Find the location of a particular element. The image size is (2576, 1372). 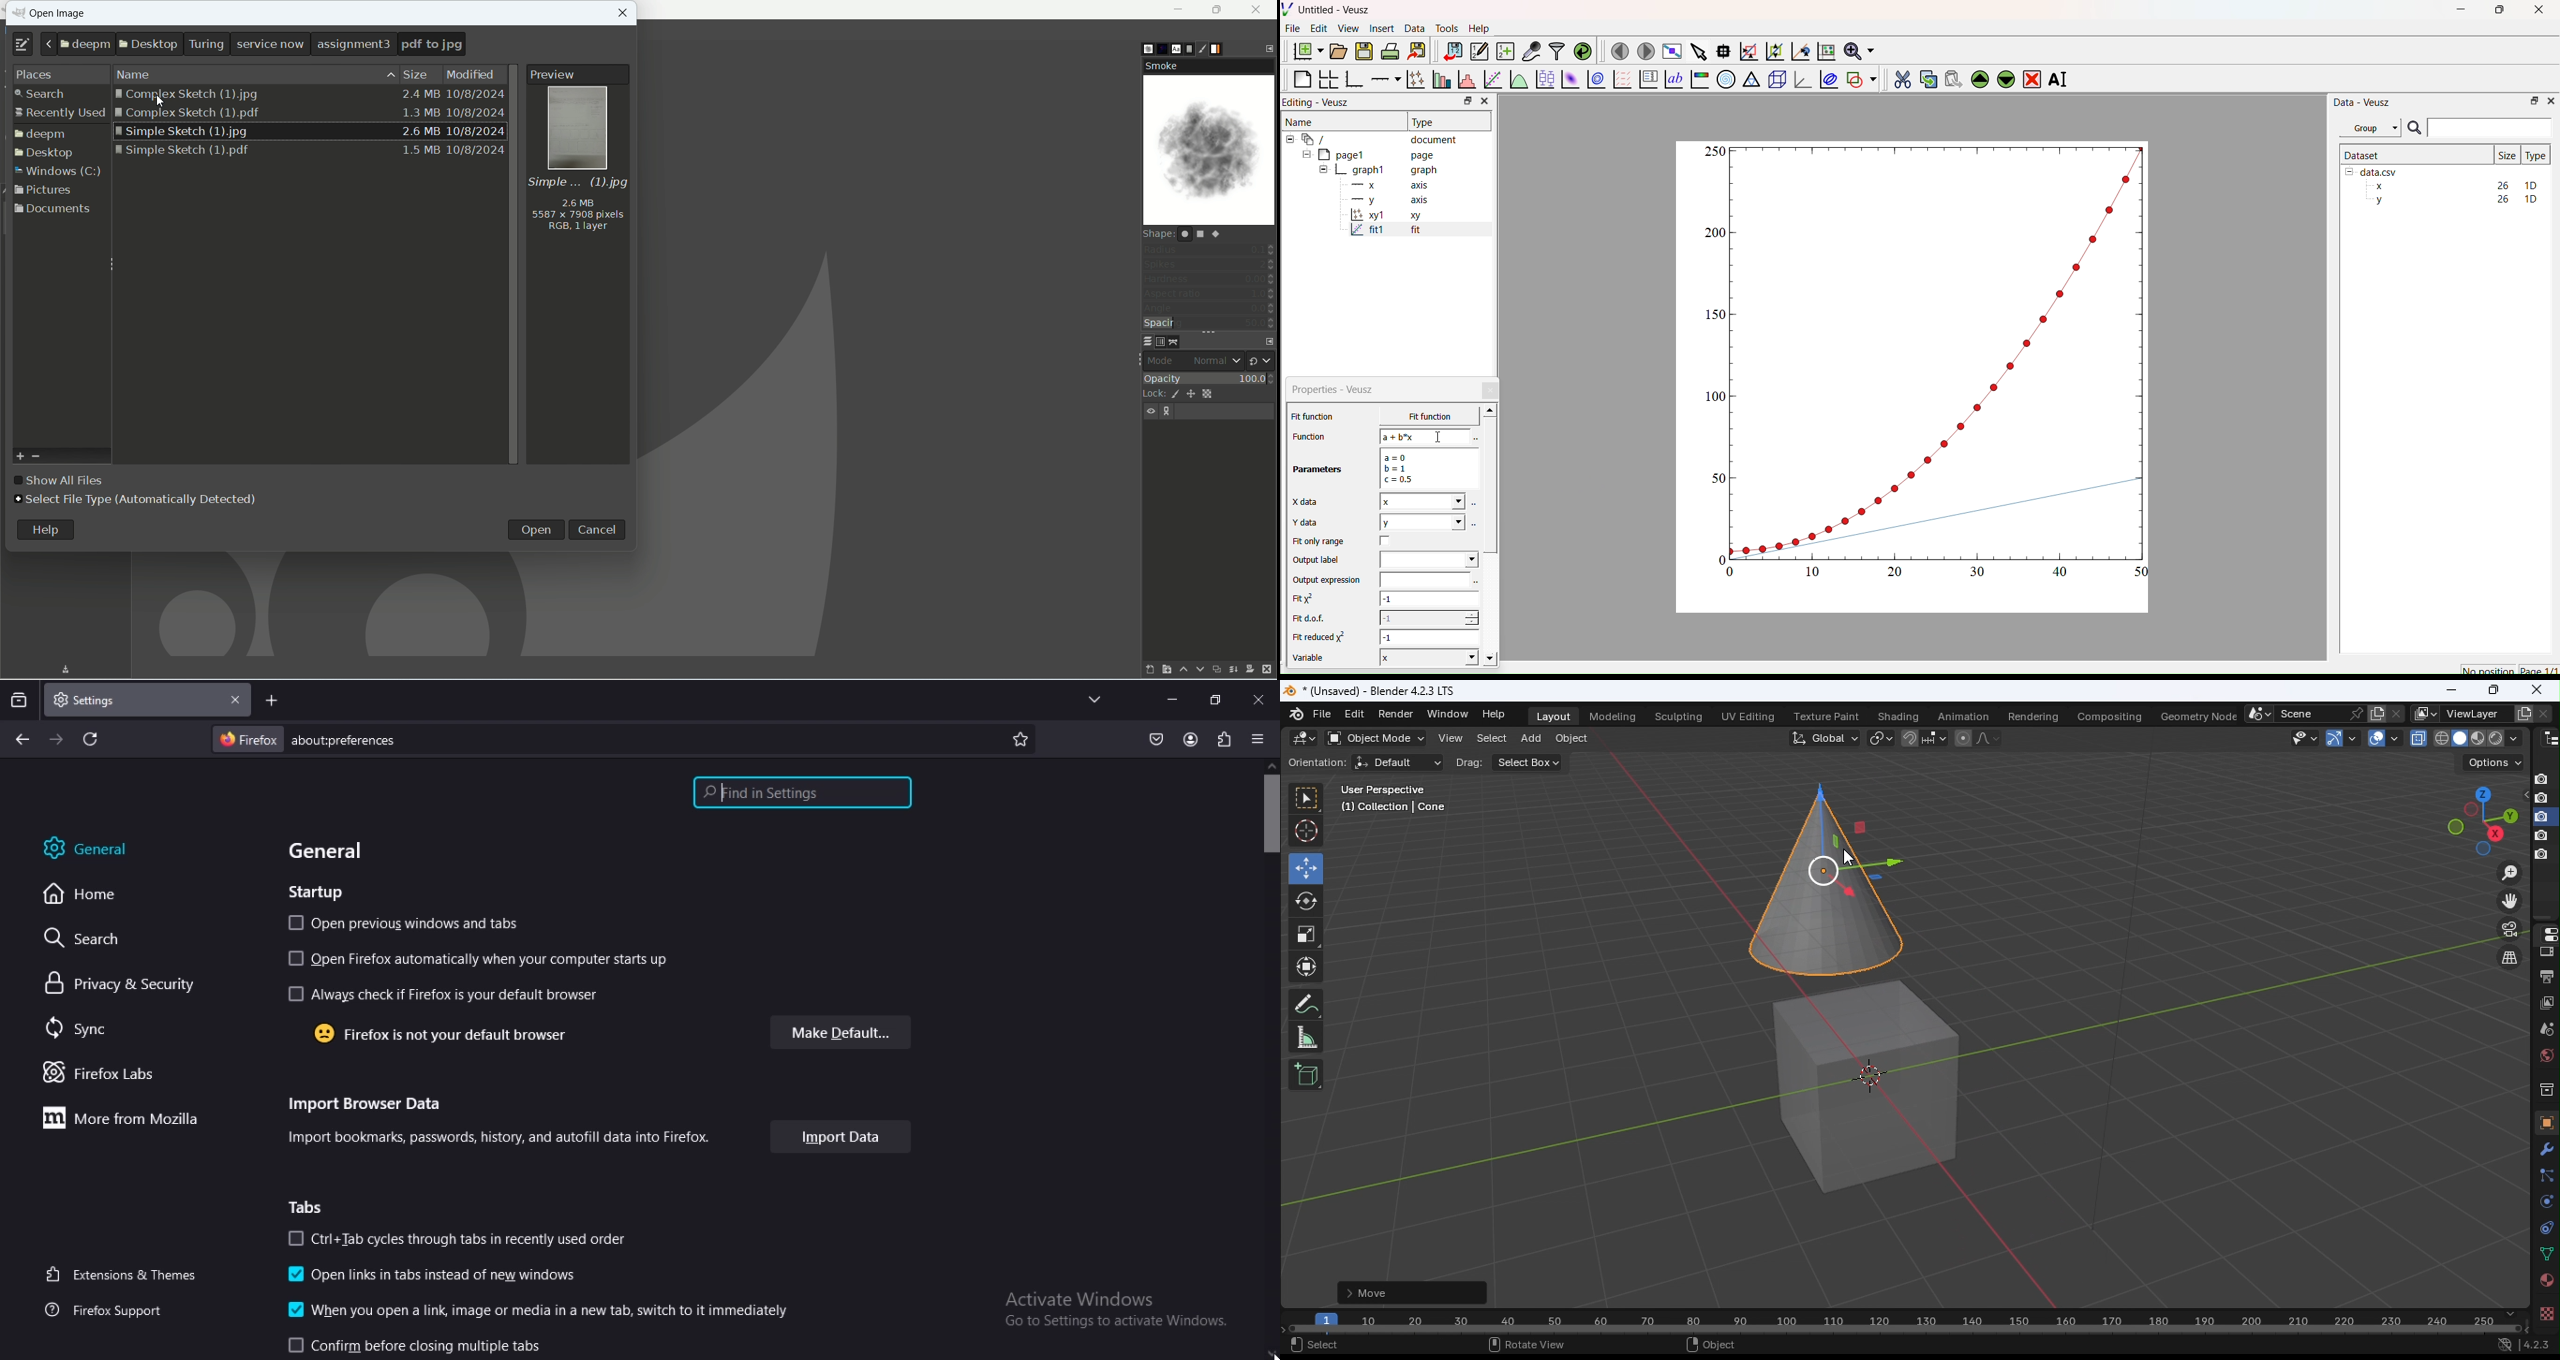

lock pixels is located at coordinates (1174, 395).